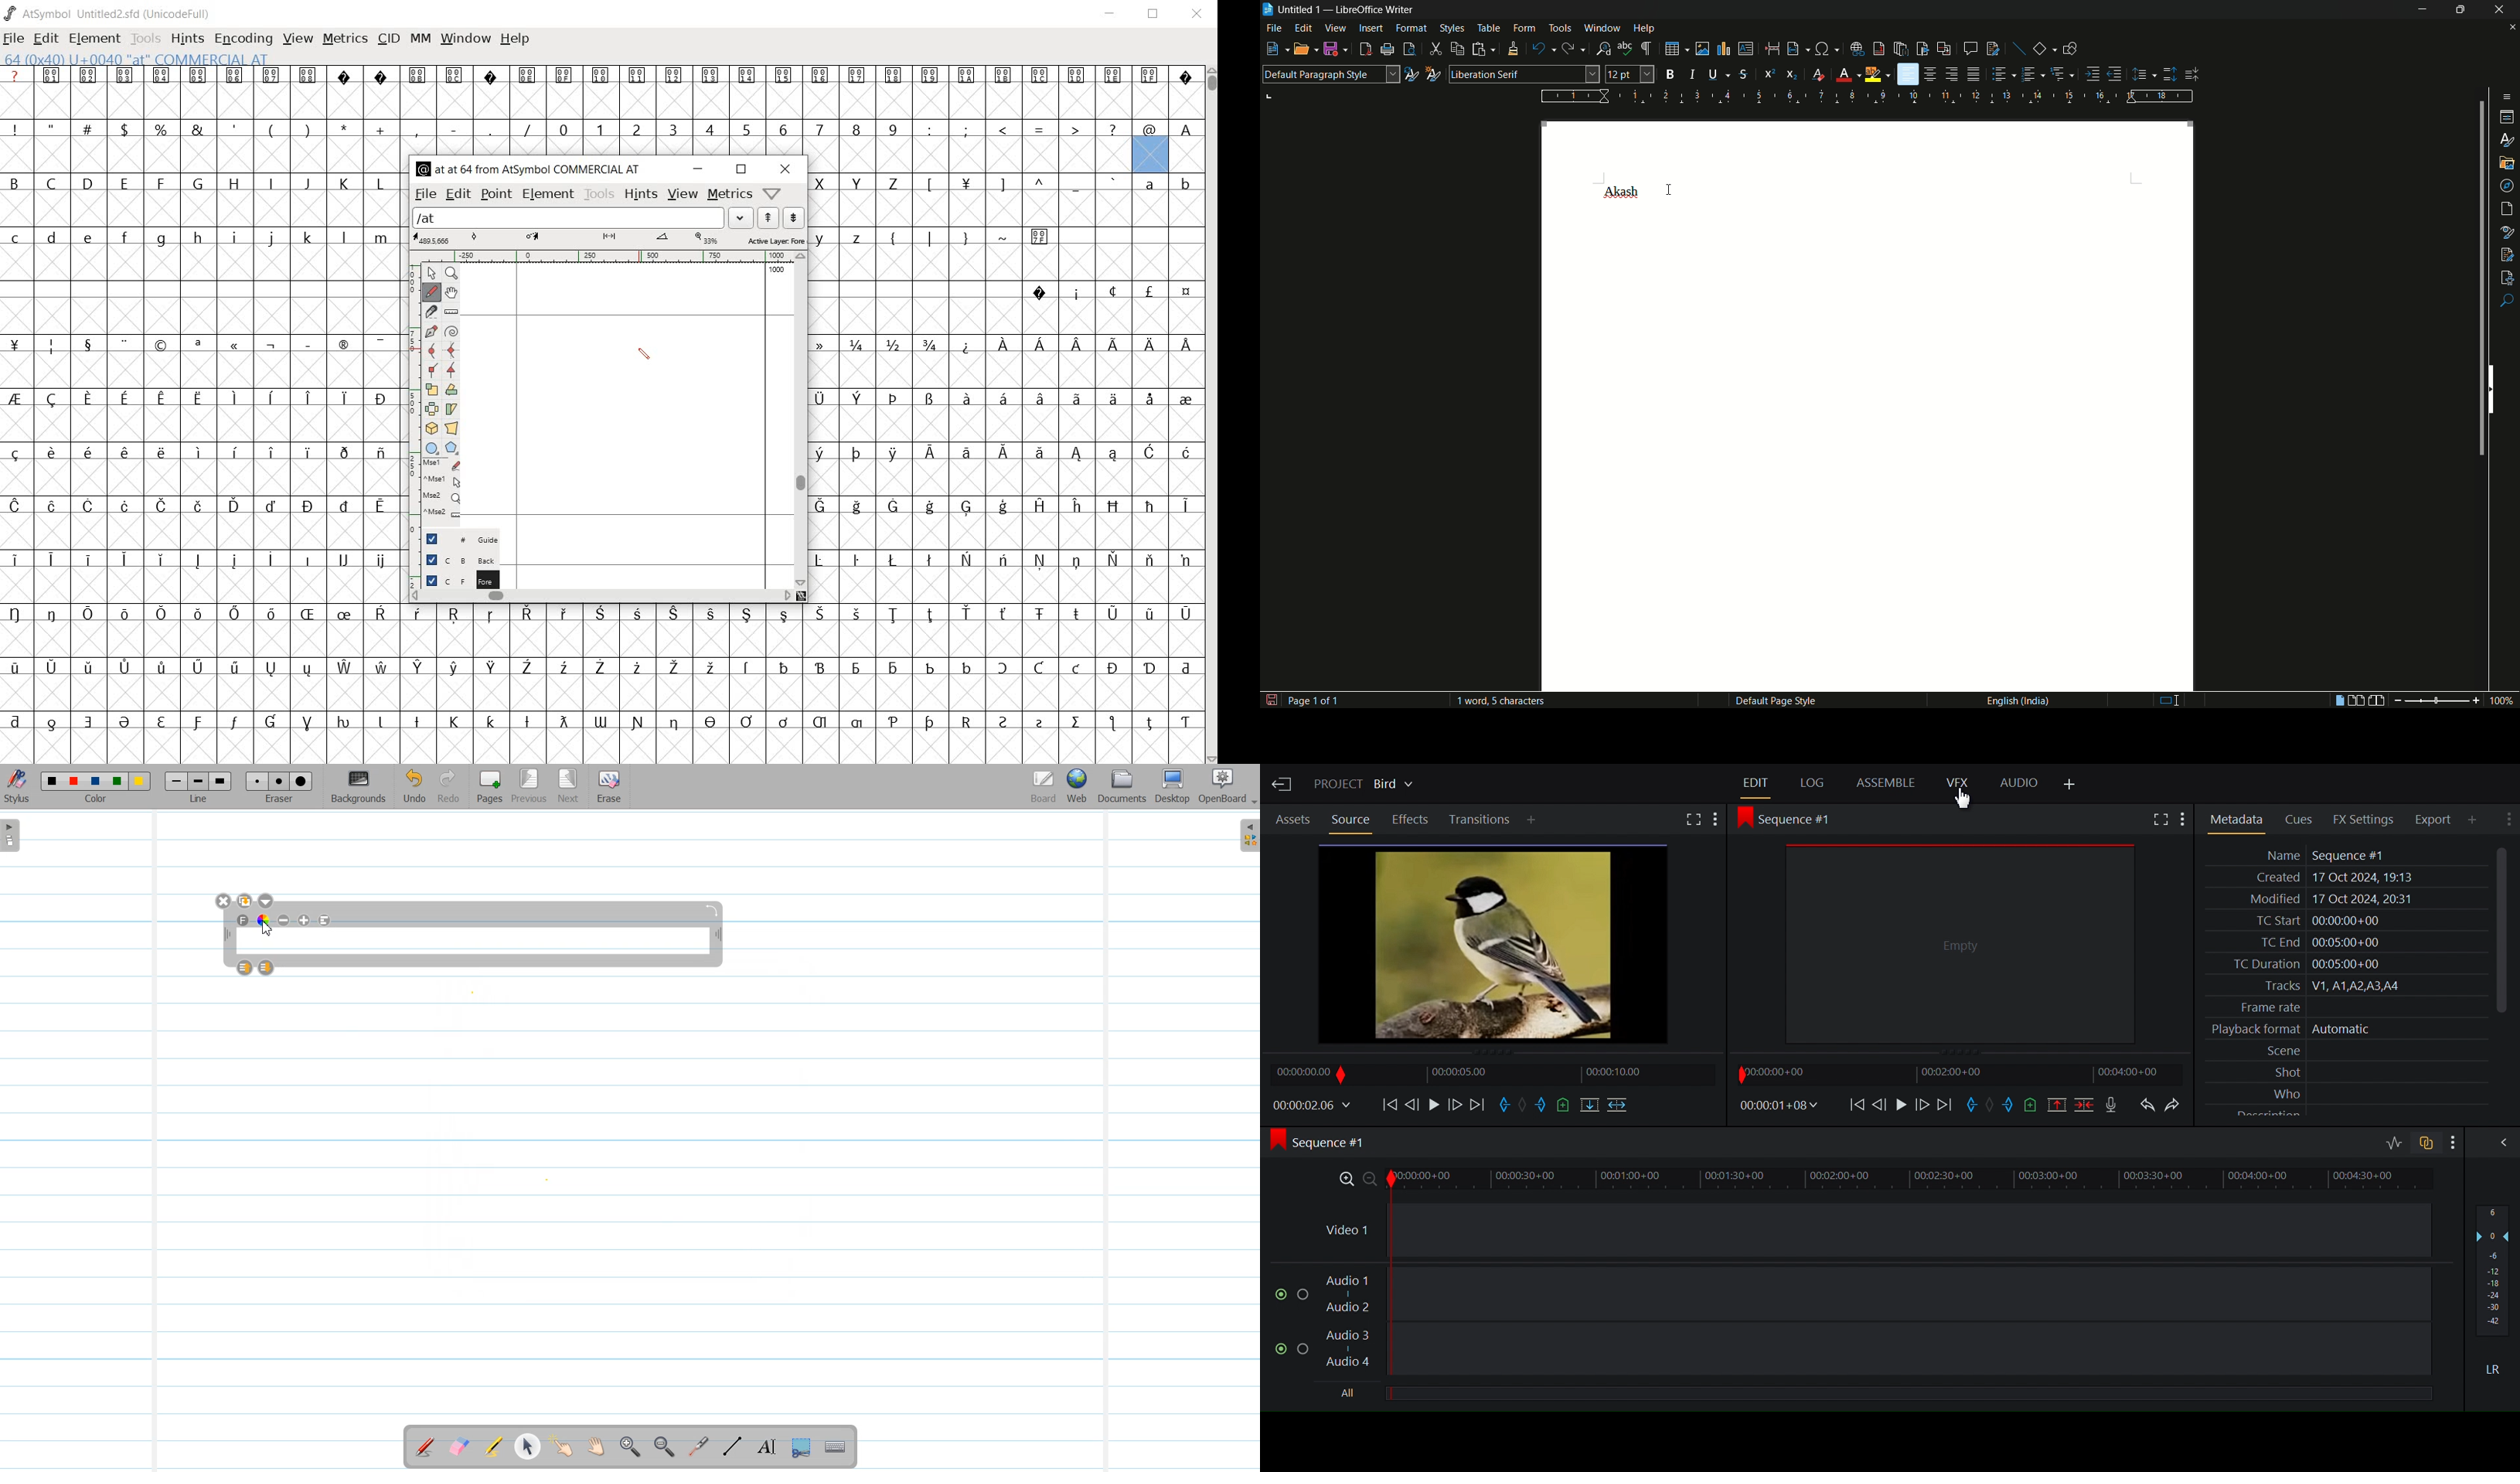  What do you see at coordinates (1310, 1106) in the screenshot?
I see `Timecodes and reels` at bounding box center [1310, 1106].